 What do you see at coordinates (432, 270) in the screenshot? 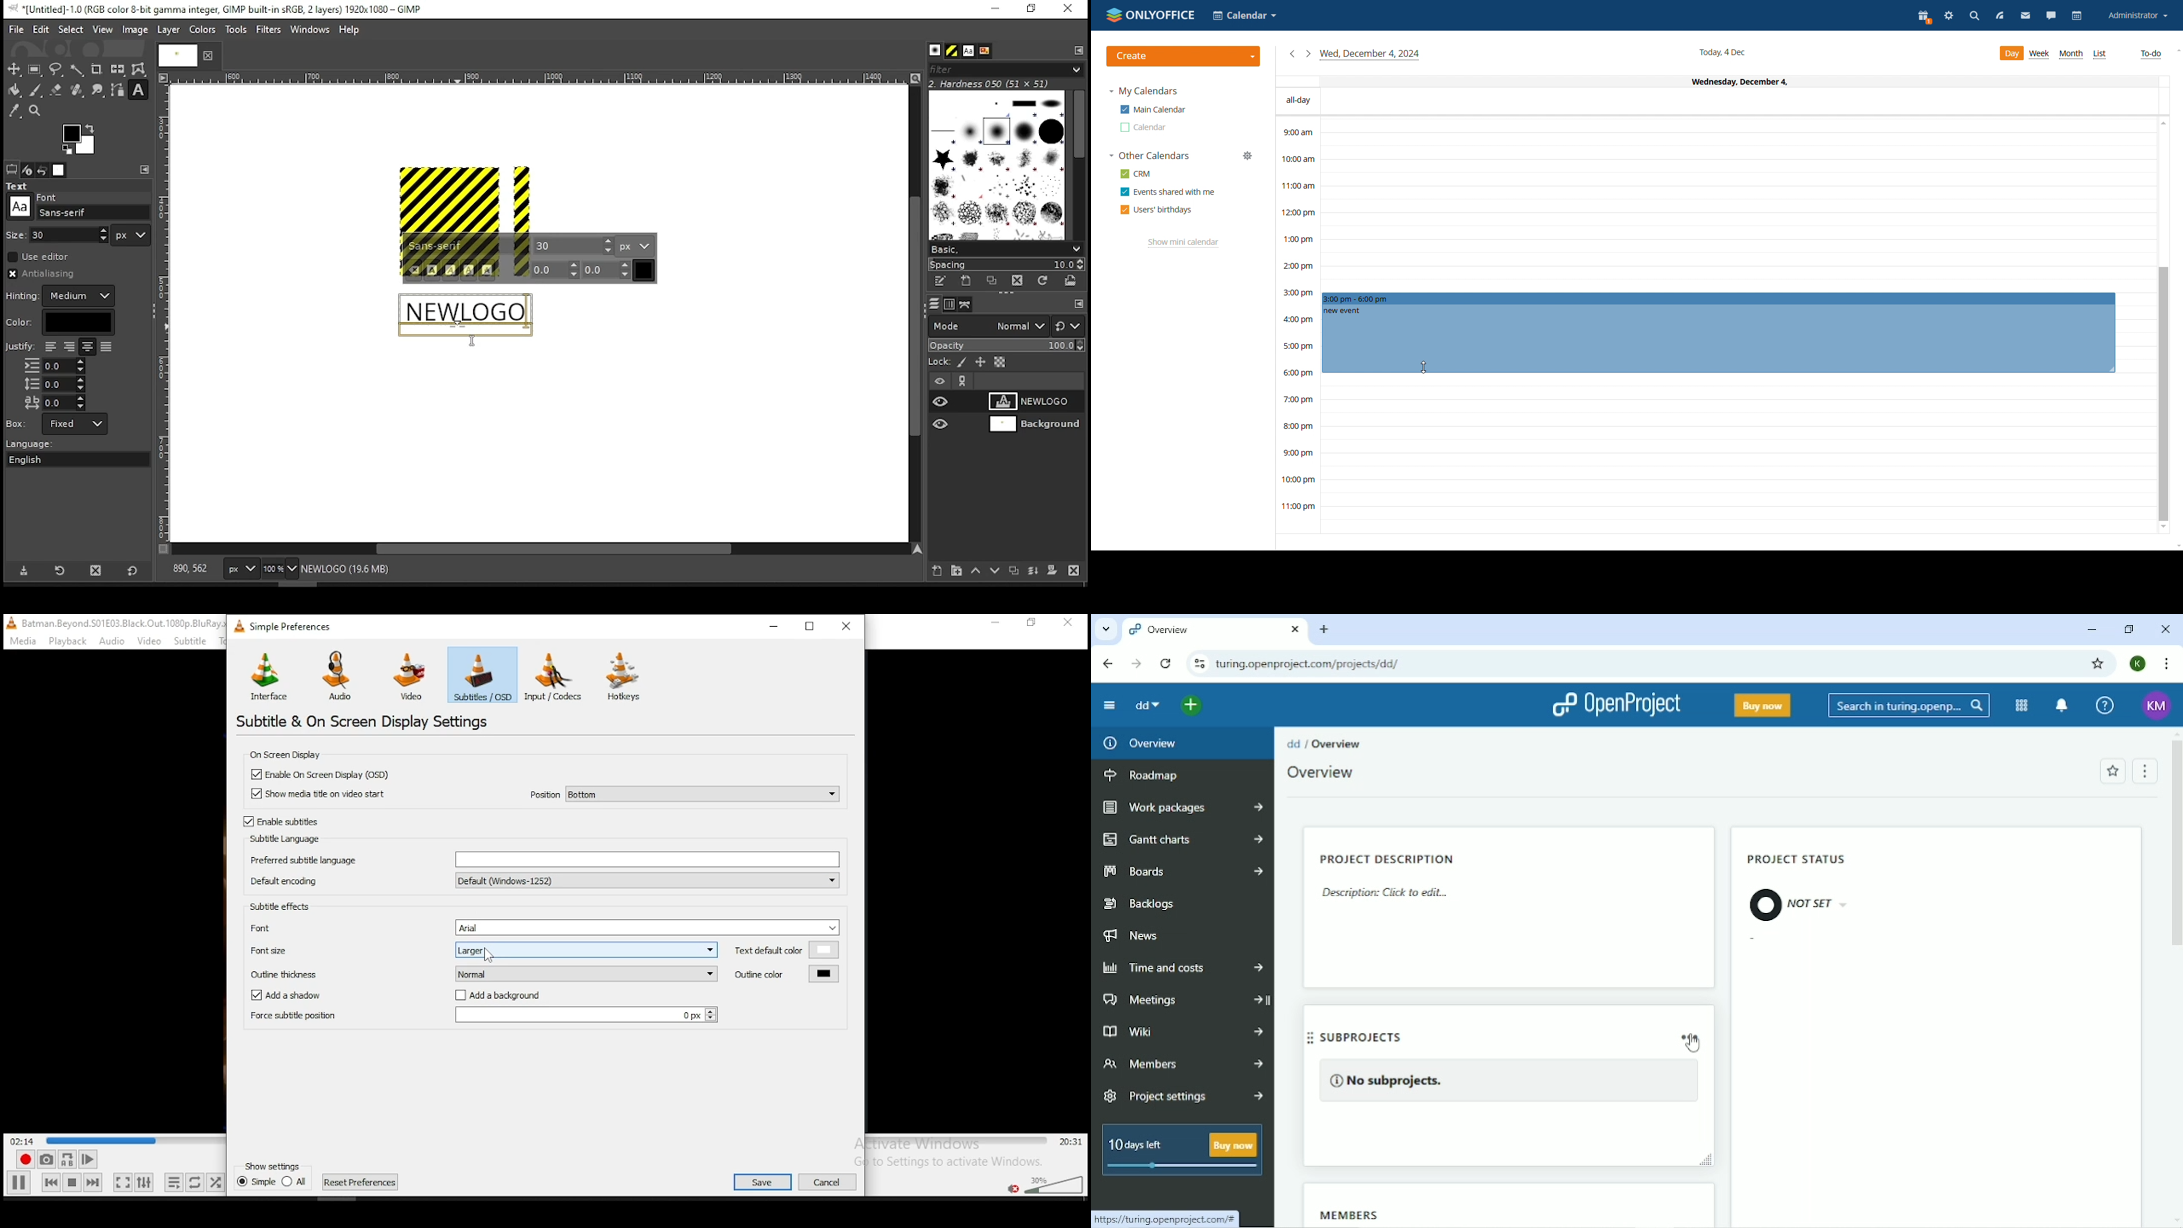
I see `bold` at bounding box center [432, 270].